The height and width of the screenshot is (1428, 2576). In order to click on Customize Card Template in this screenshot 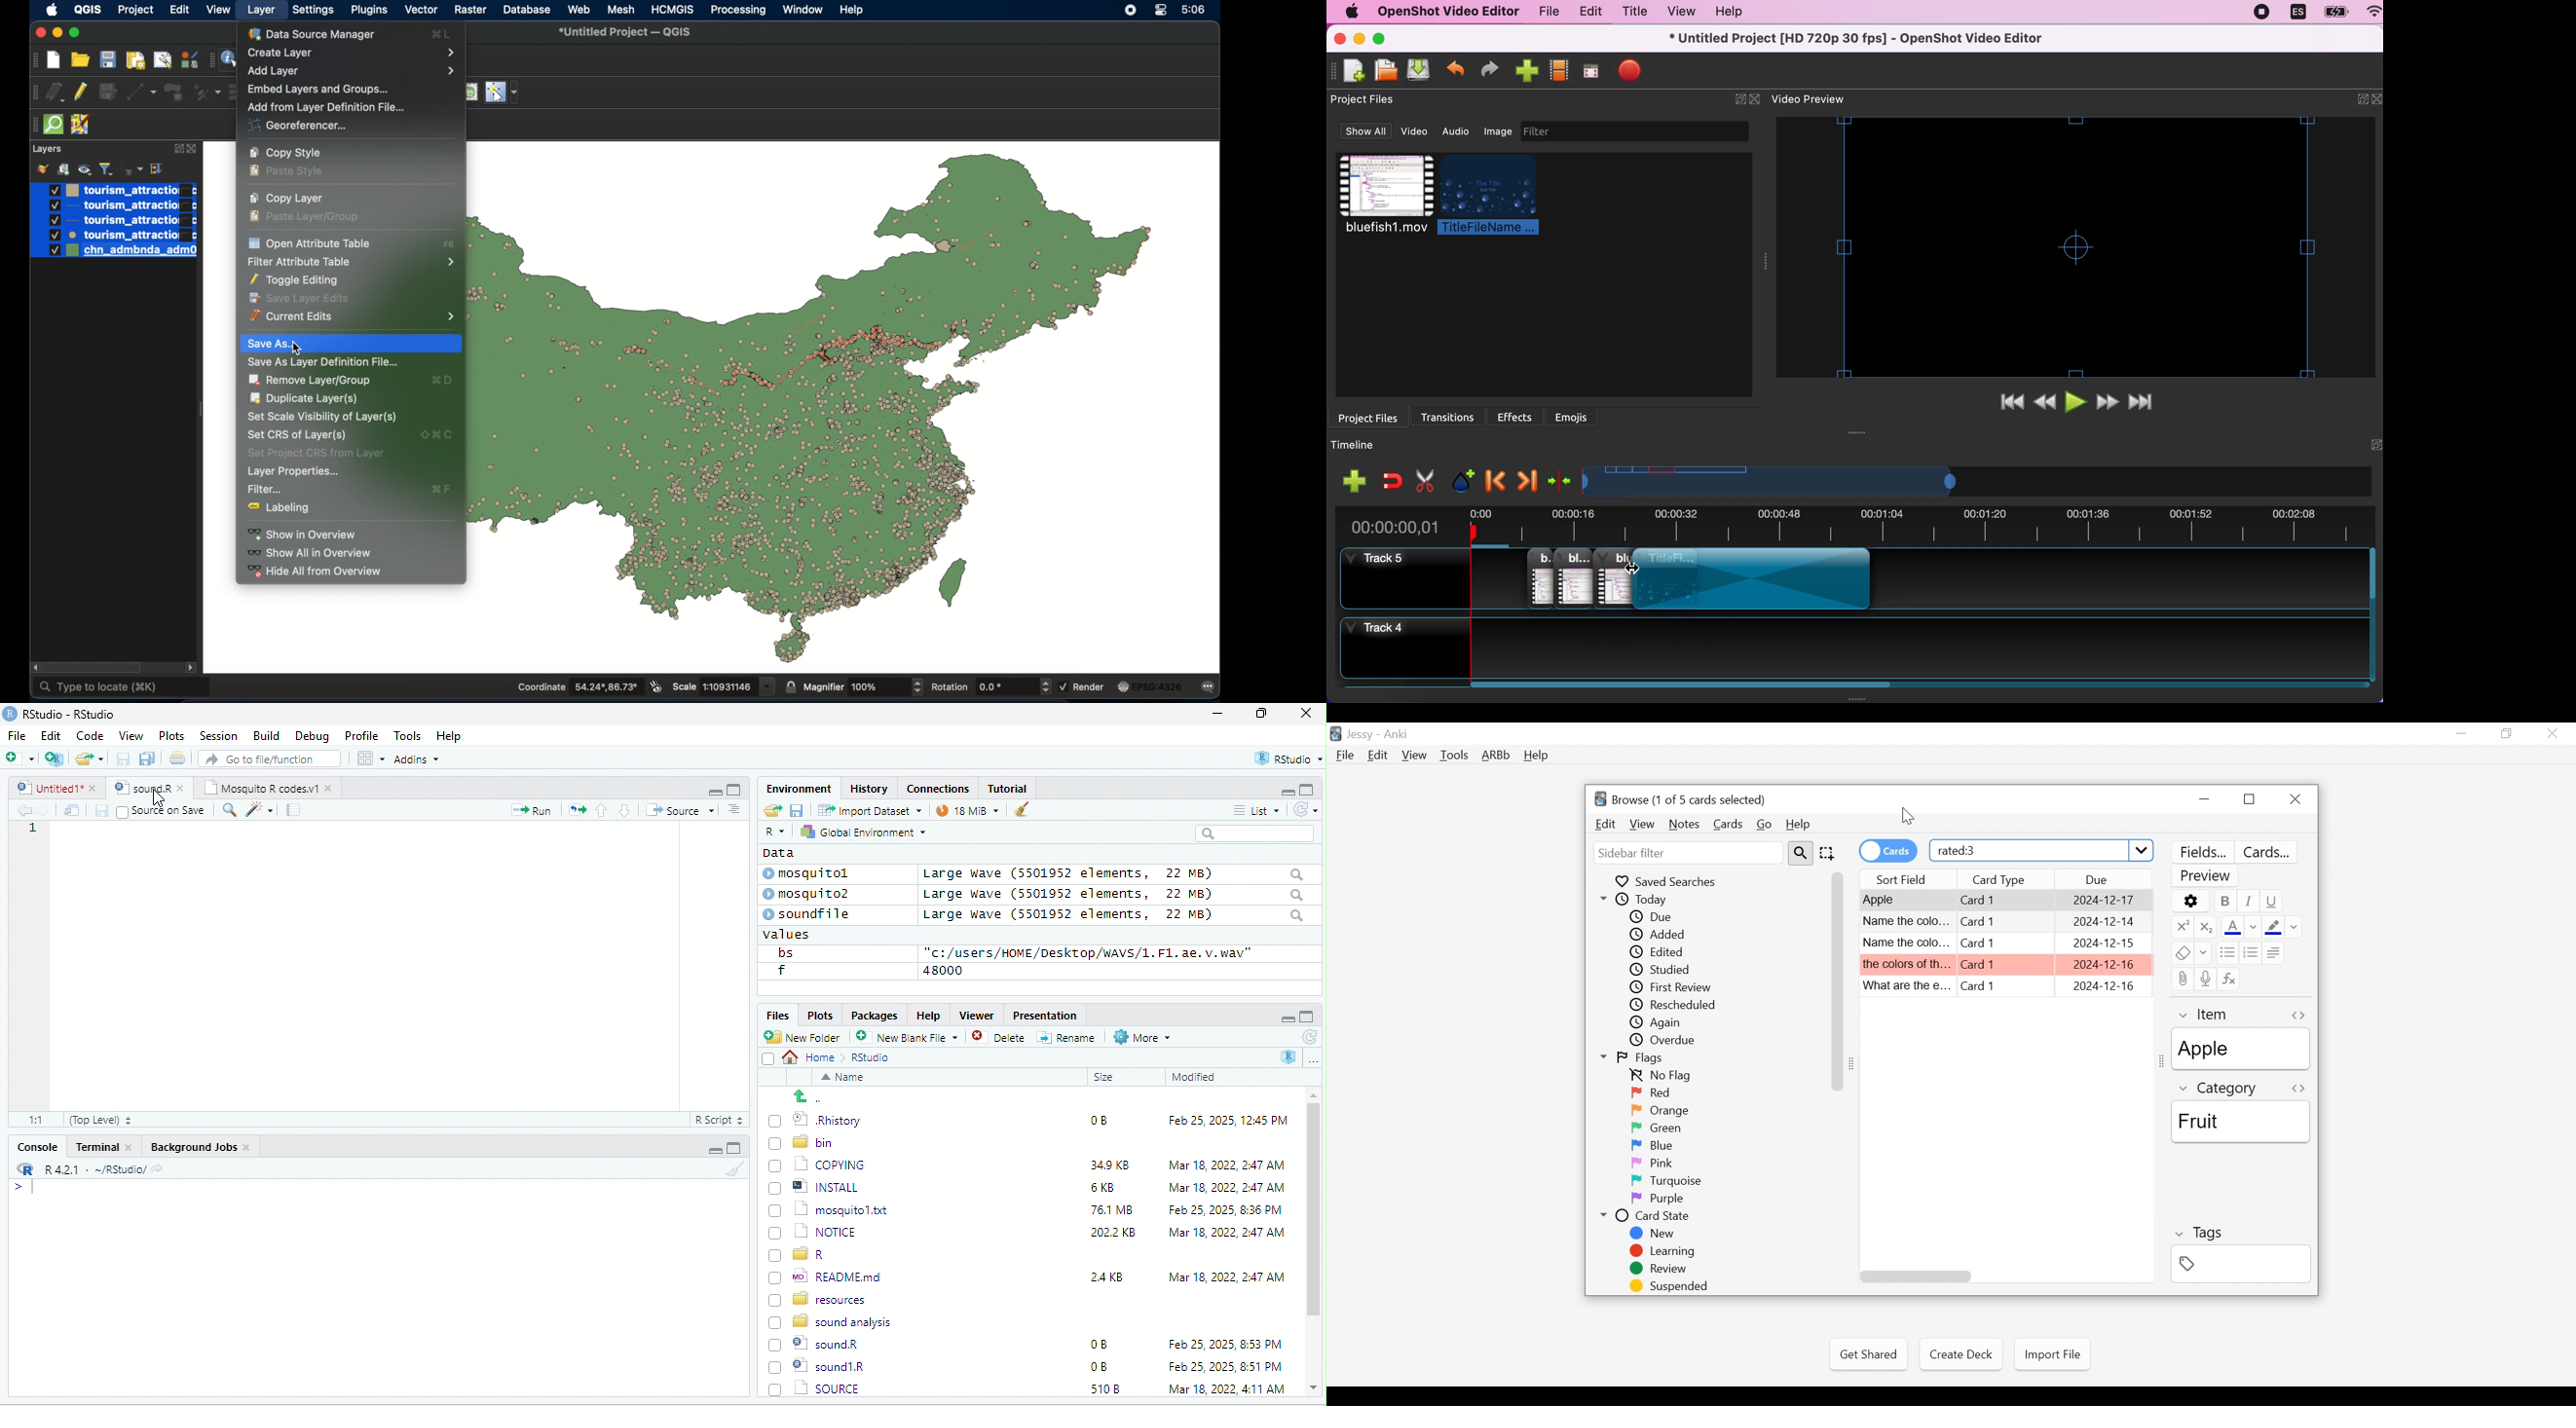, I will do `click(2269, 852)`.